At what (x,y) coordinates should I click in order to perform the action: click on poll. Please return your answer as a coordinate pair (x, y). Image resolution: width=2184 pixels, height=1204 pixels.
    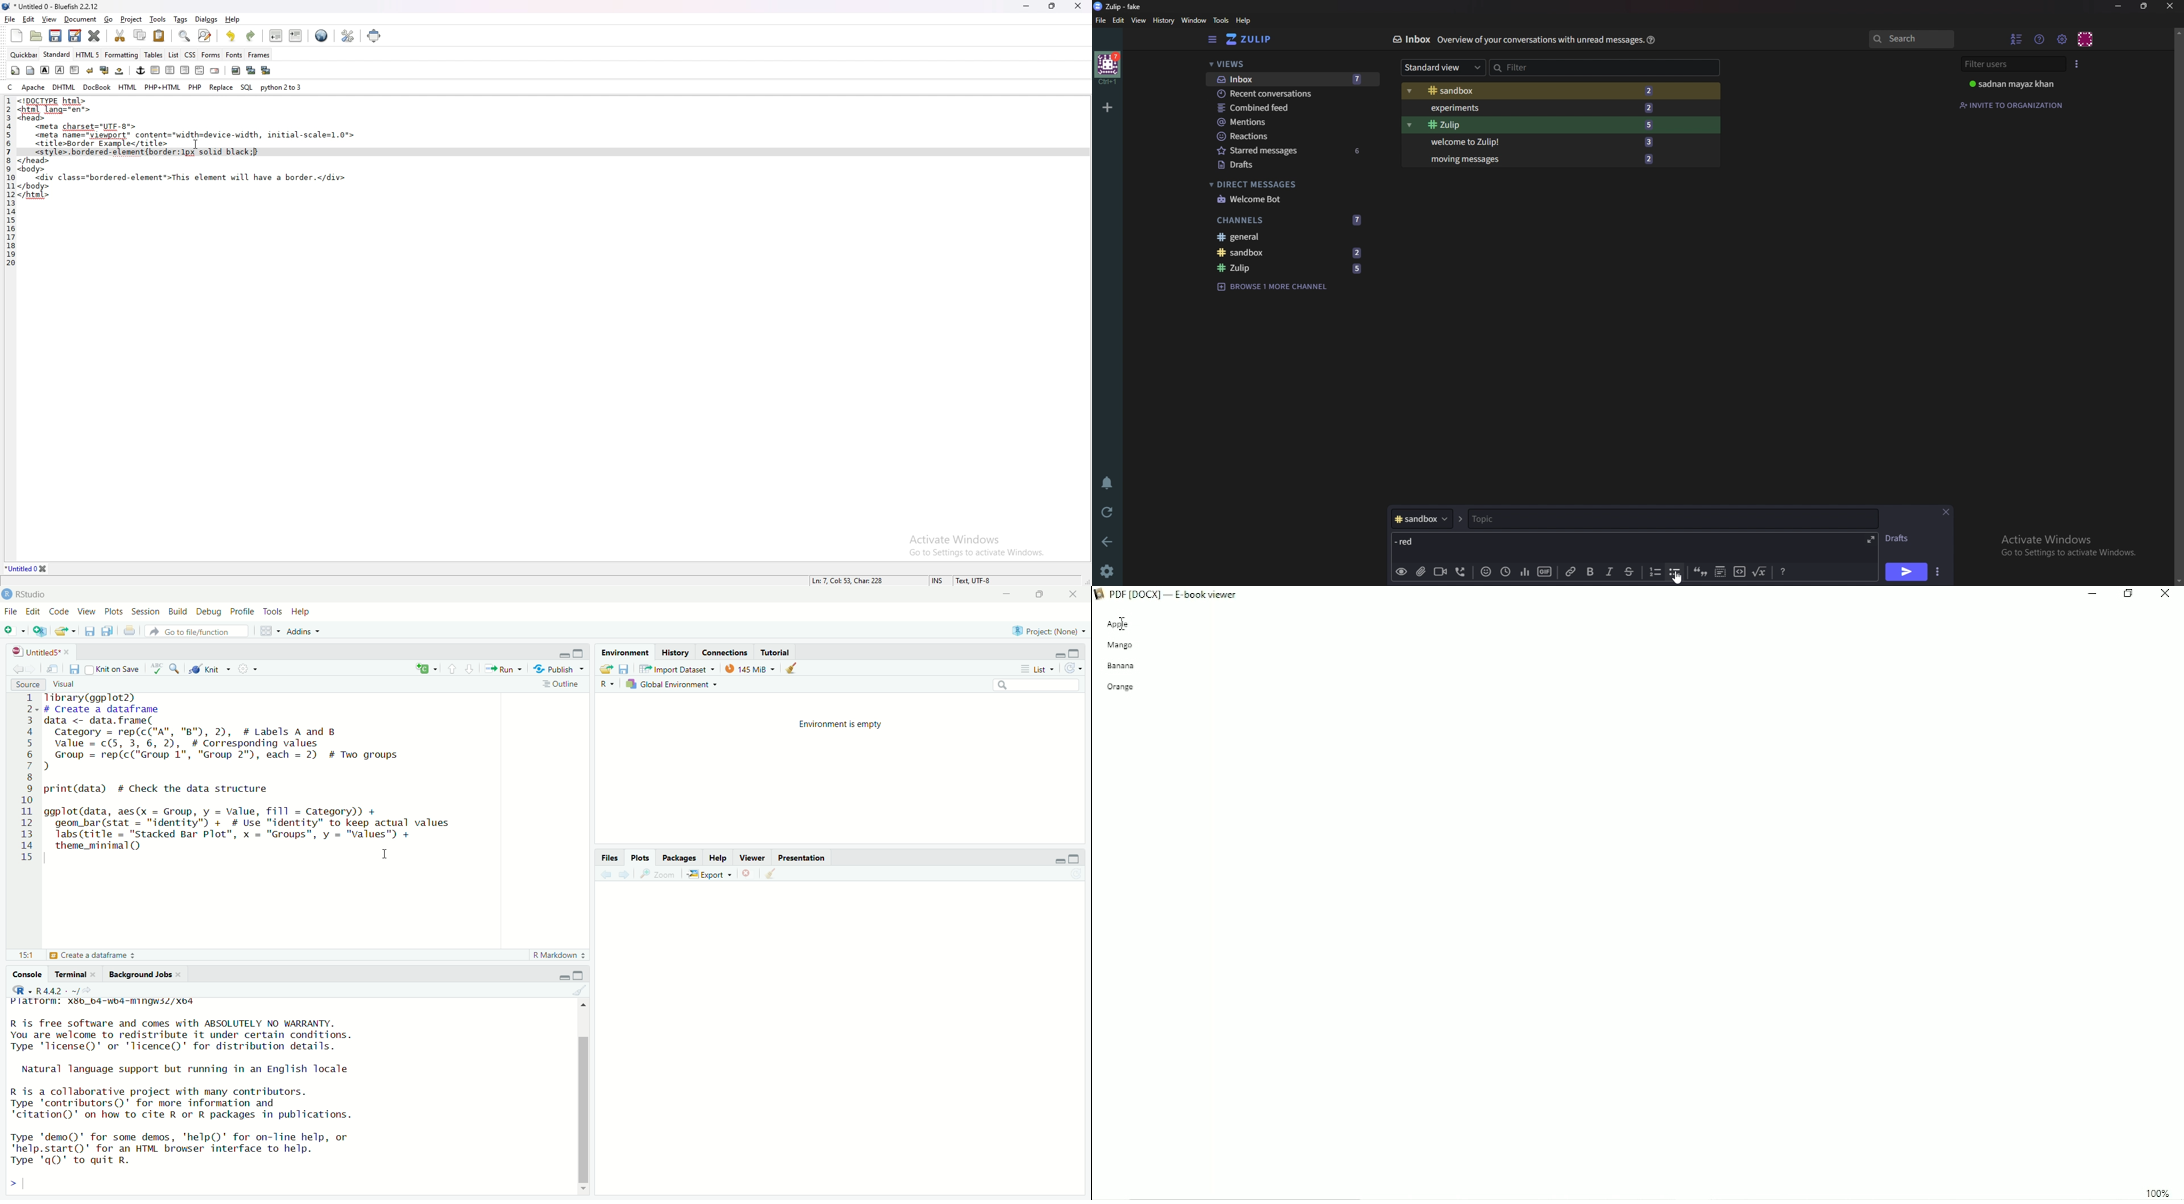
    Looking at the image, I should click on (1525, 572).